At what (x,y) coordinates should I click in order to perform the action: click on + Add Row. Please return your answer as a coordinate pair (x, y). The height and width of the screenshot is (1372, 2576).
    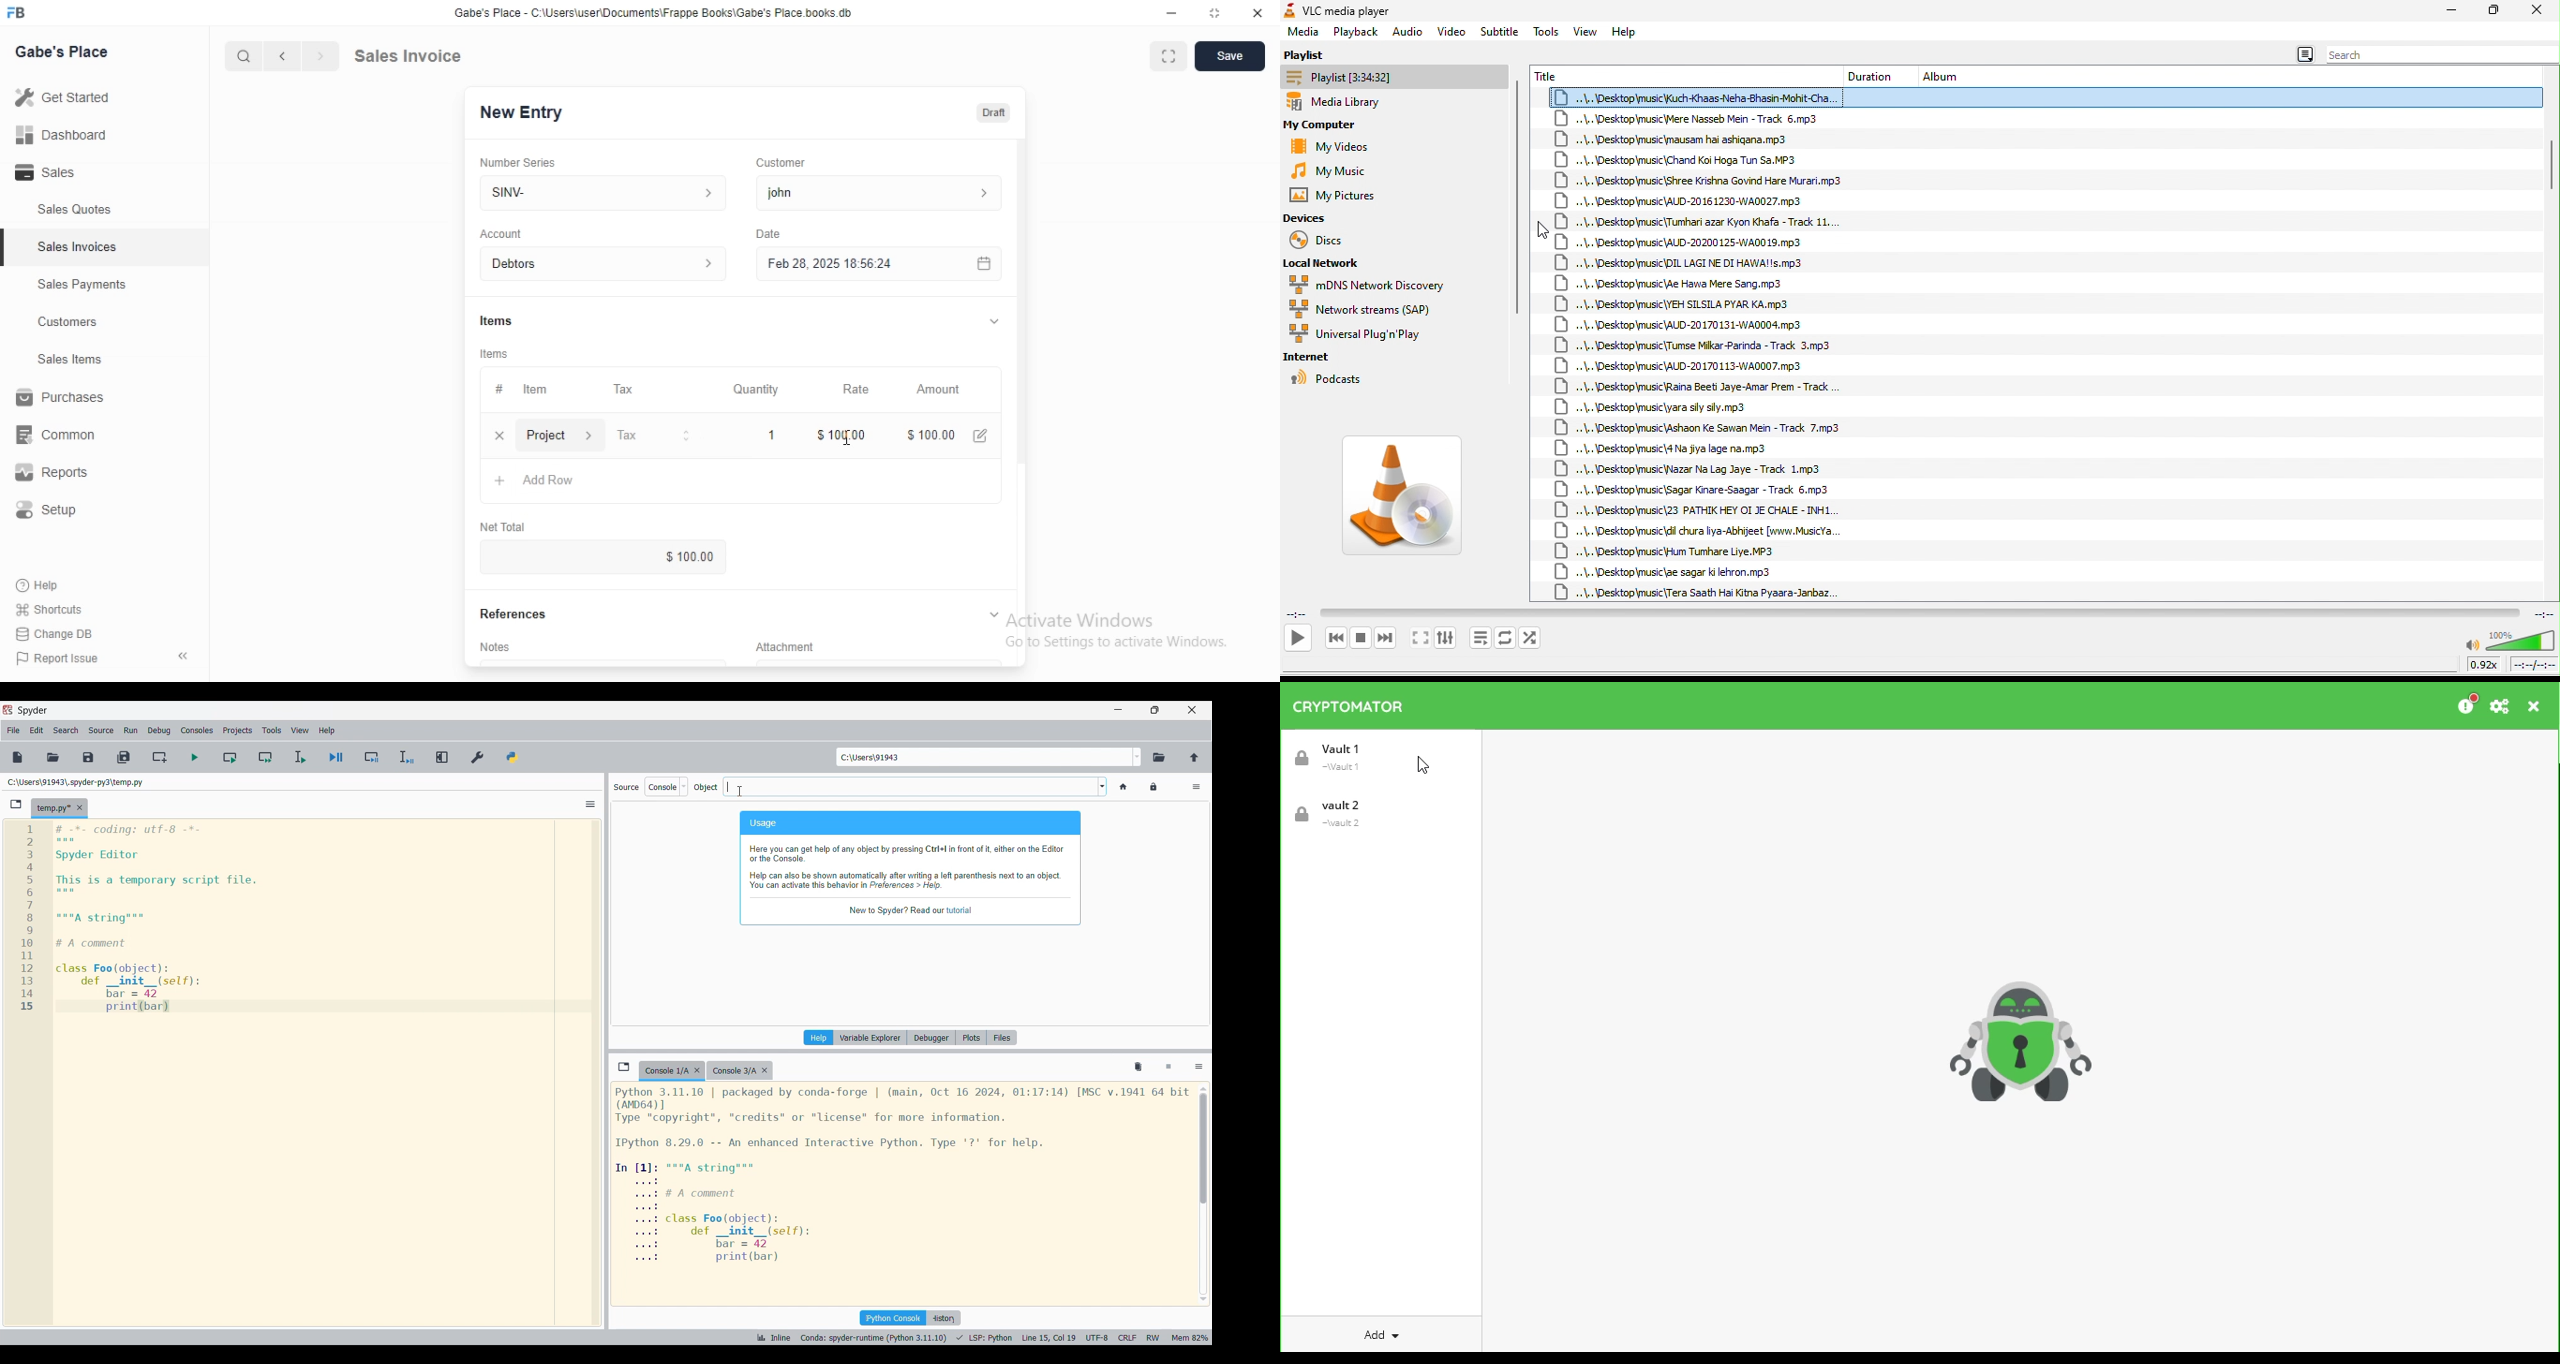
    Looking at the image, I should click on (546, 482).